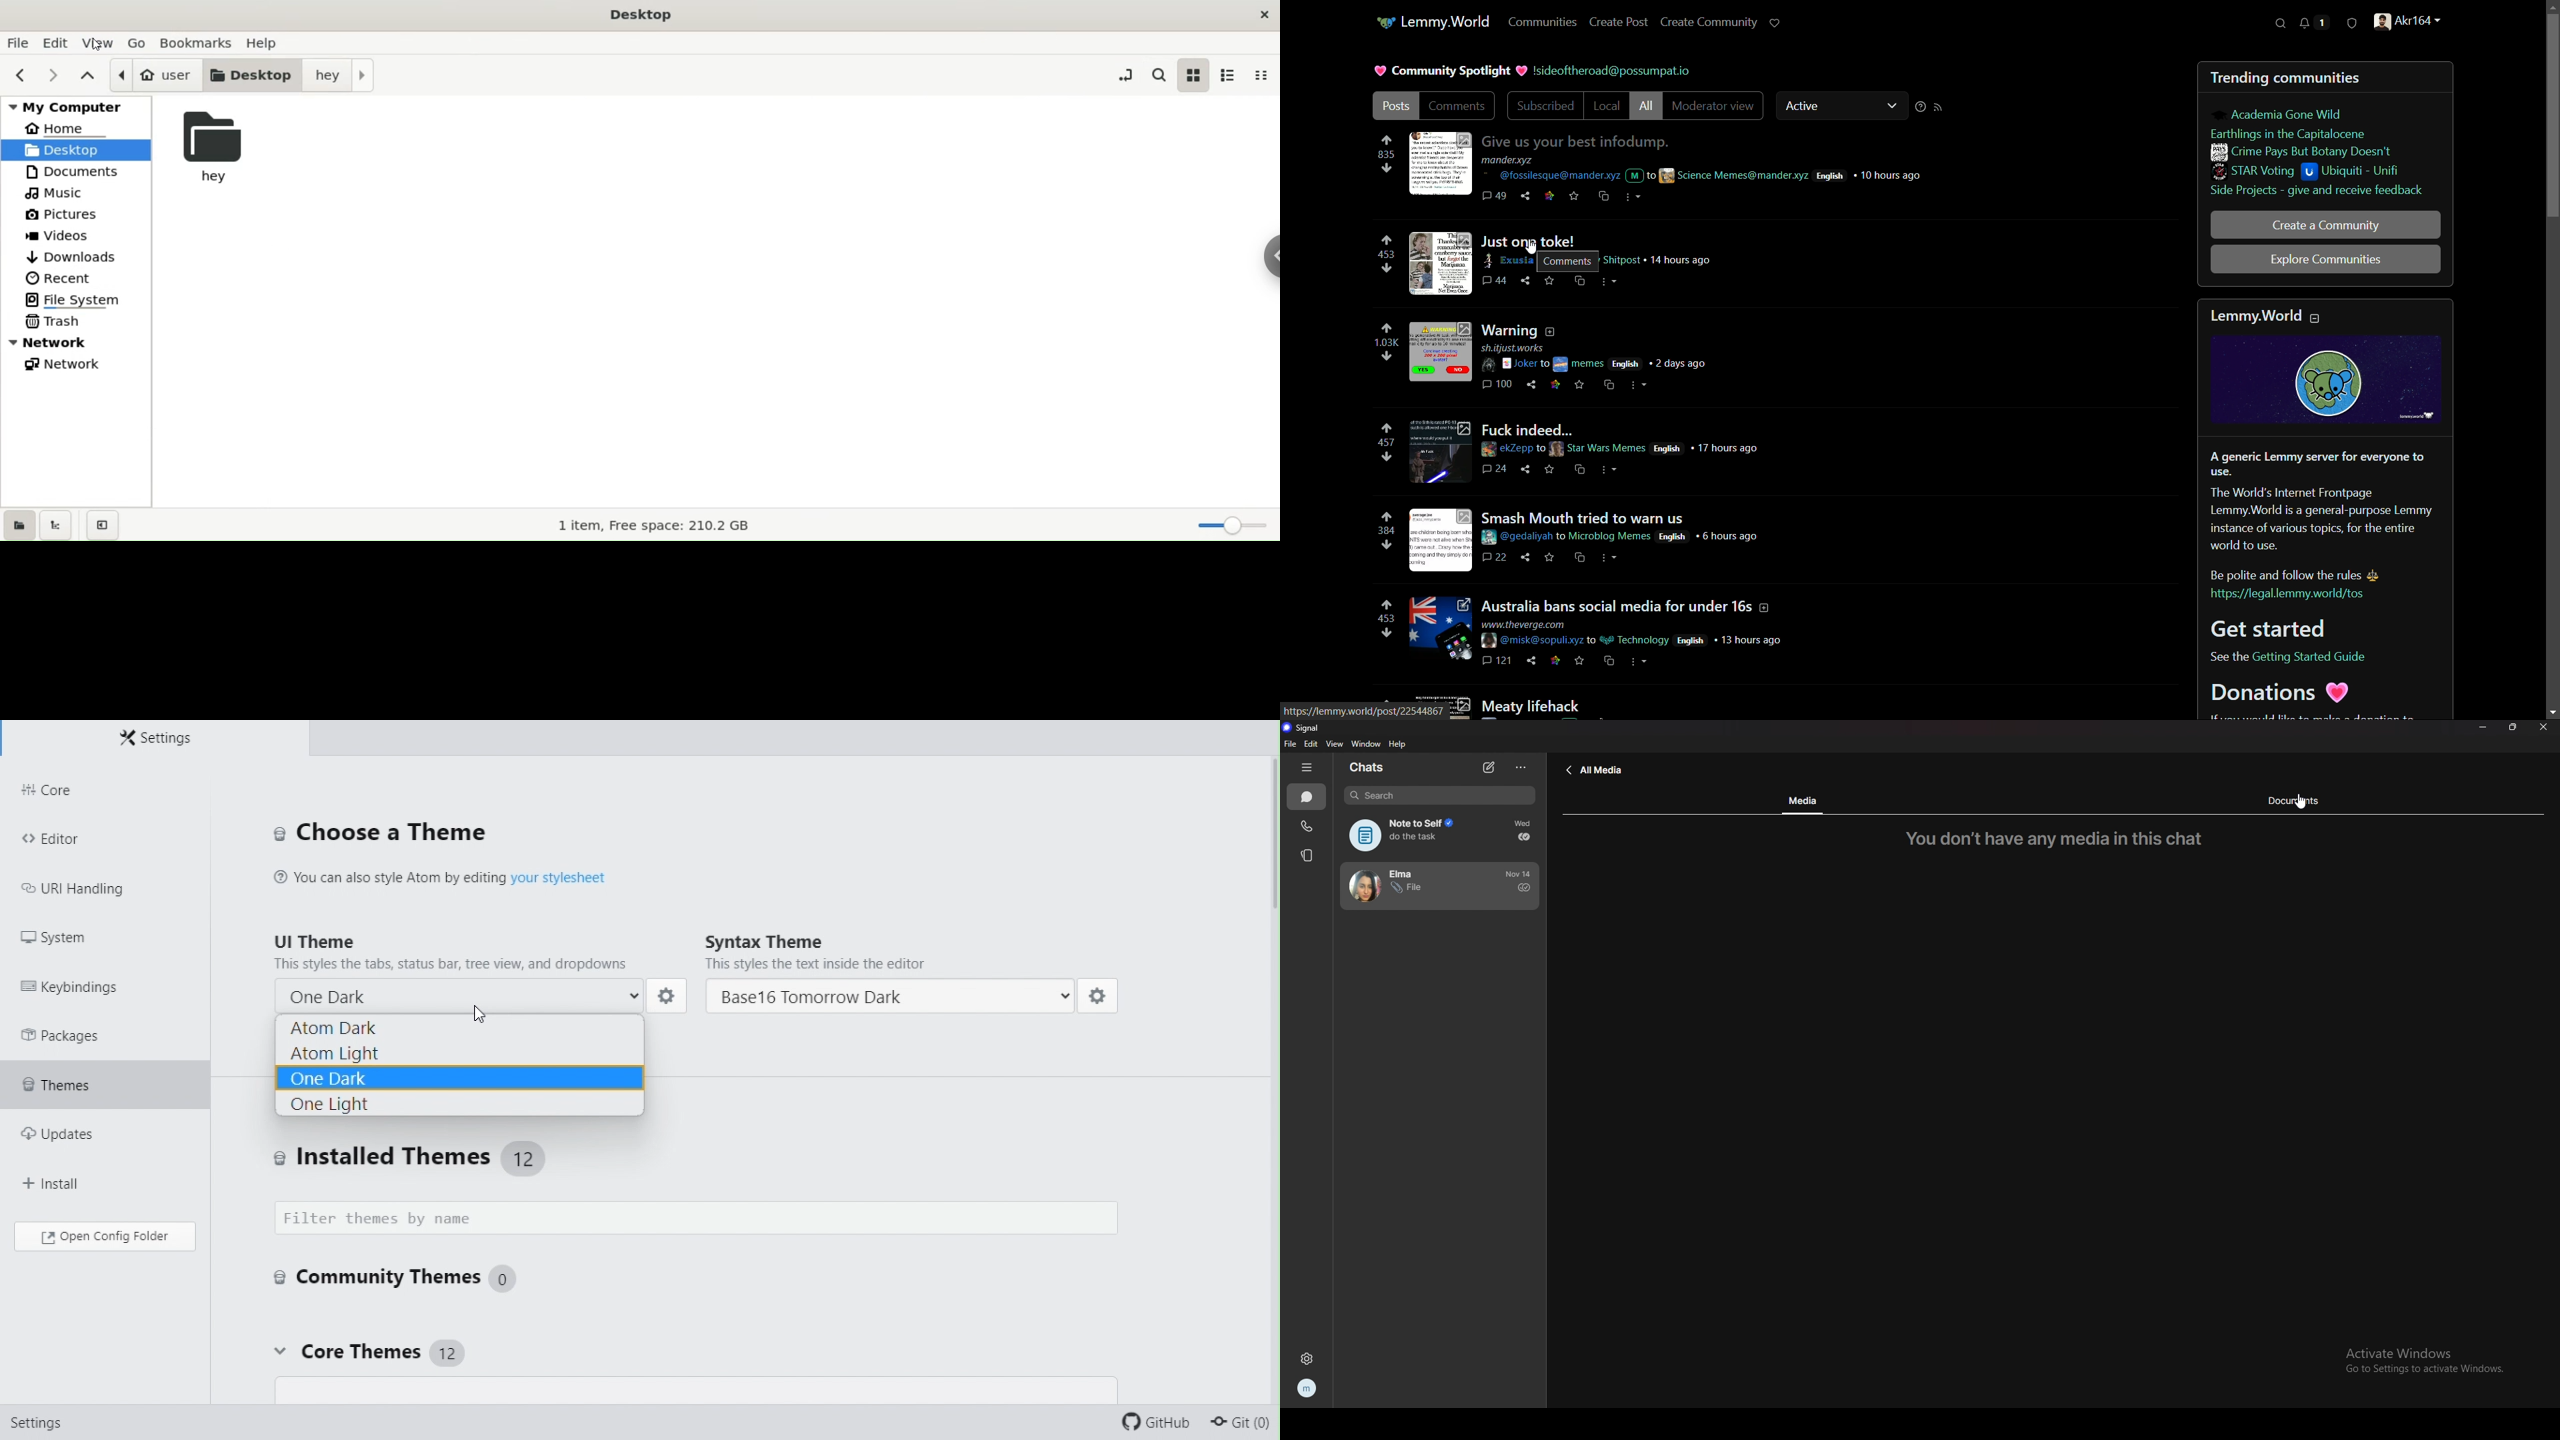 The image size is (2576, 1456). I want to click on view, so click(1335, 744).